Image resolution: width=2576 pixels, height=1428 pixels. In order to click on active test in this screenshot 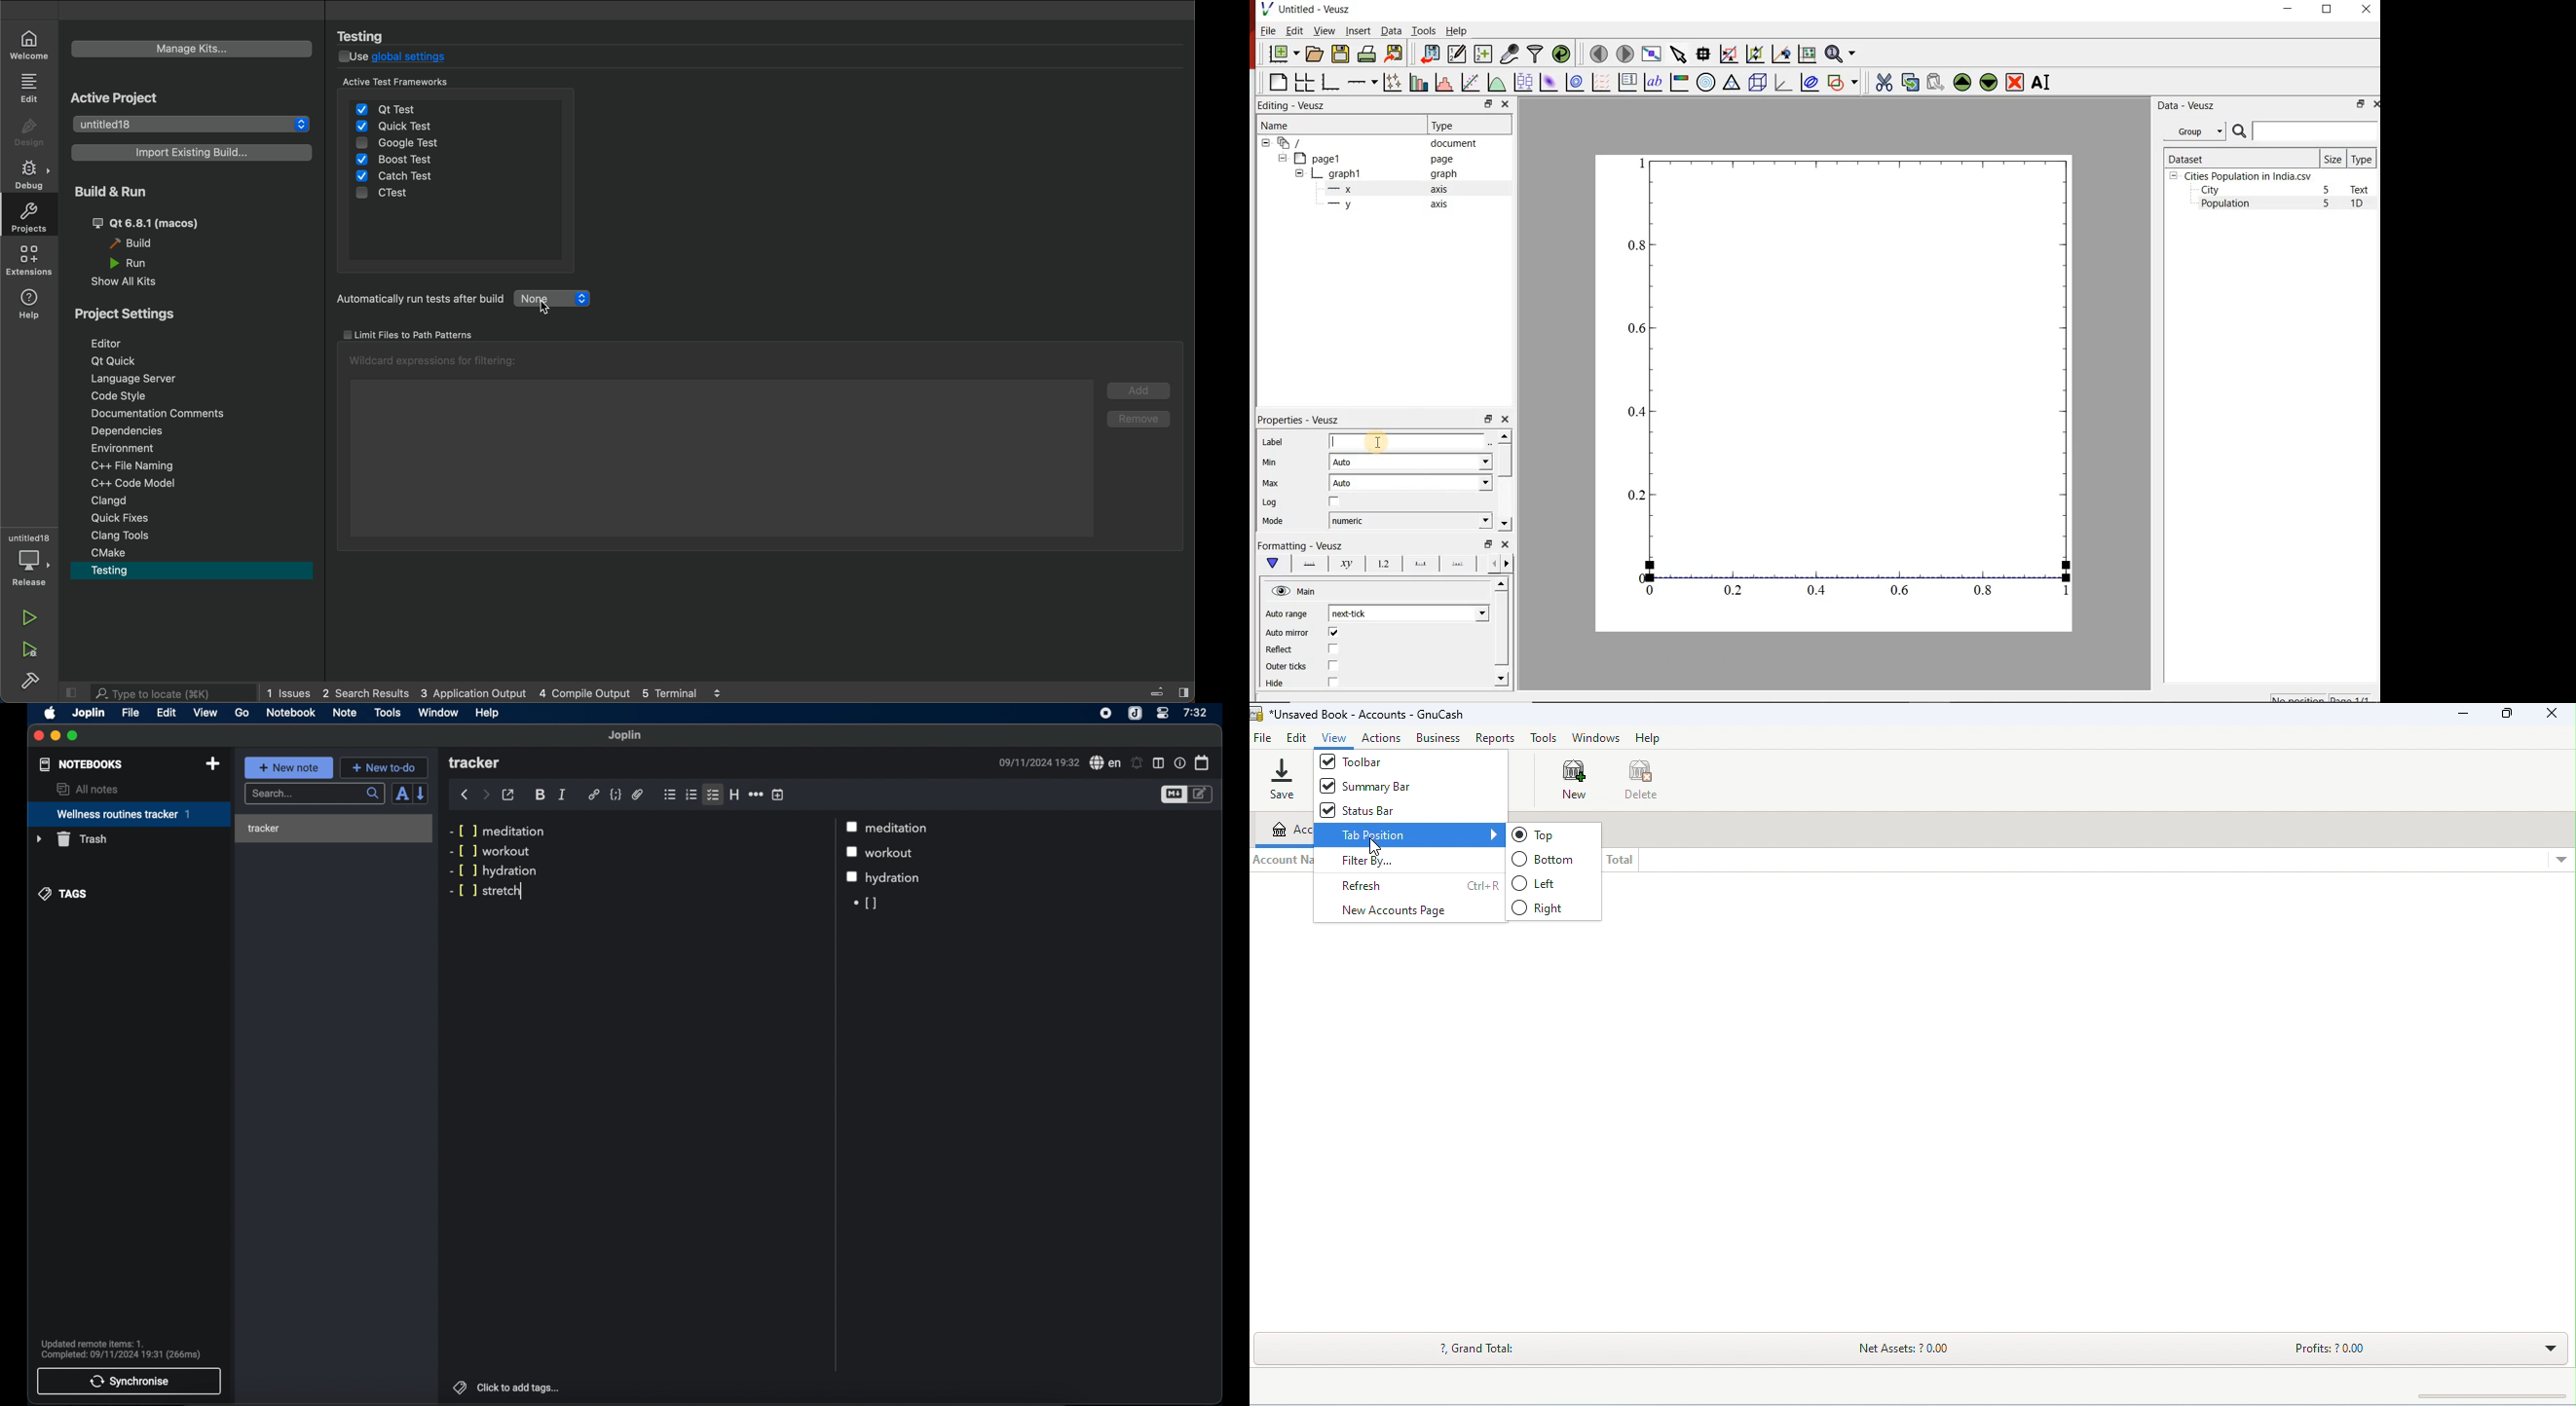, I will do `click(457, 82)`.